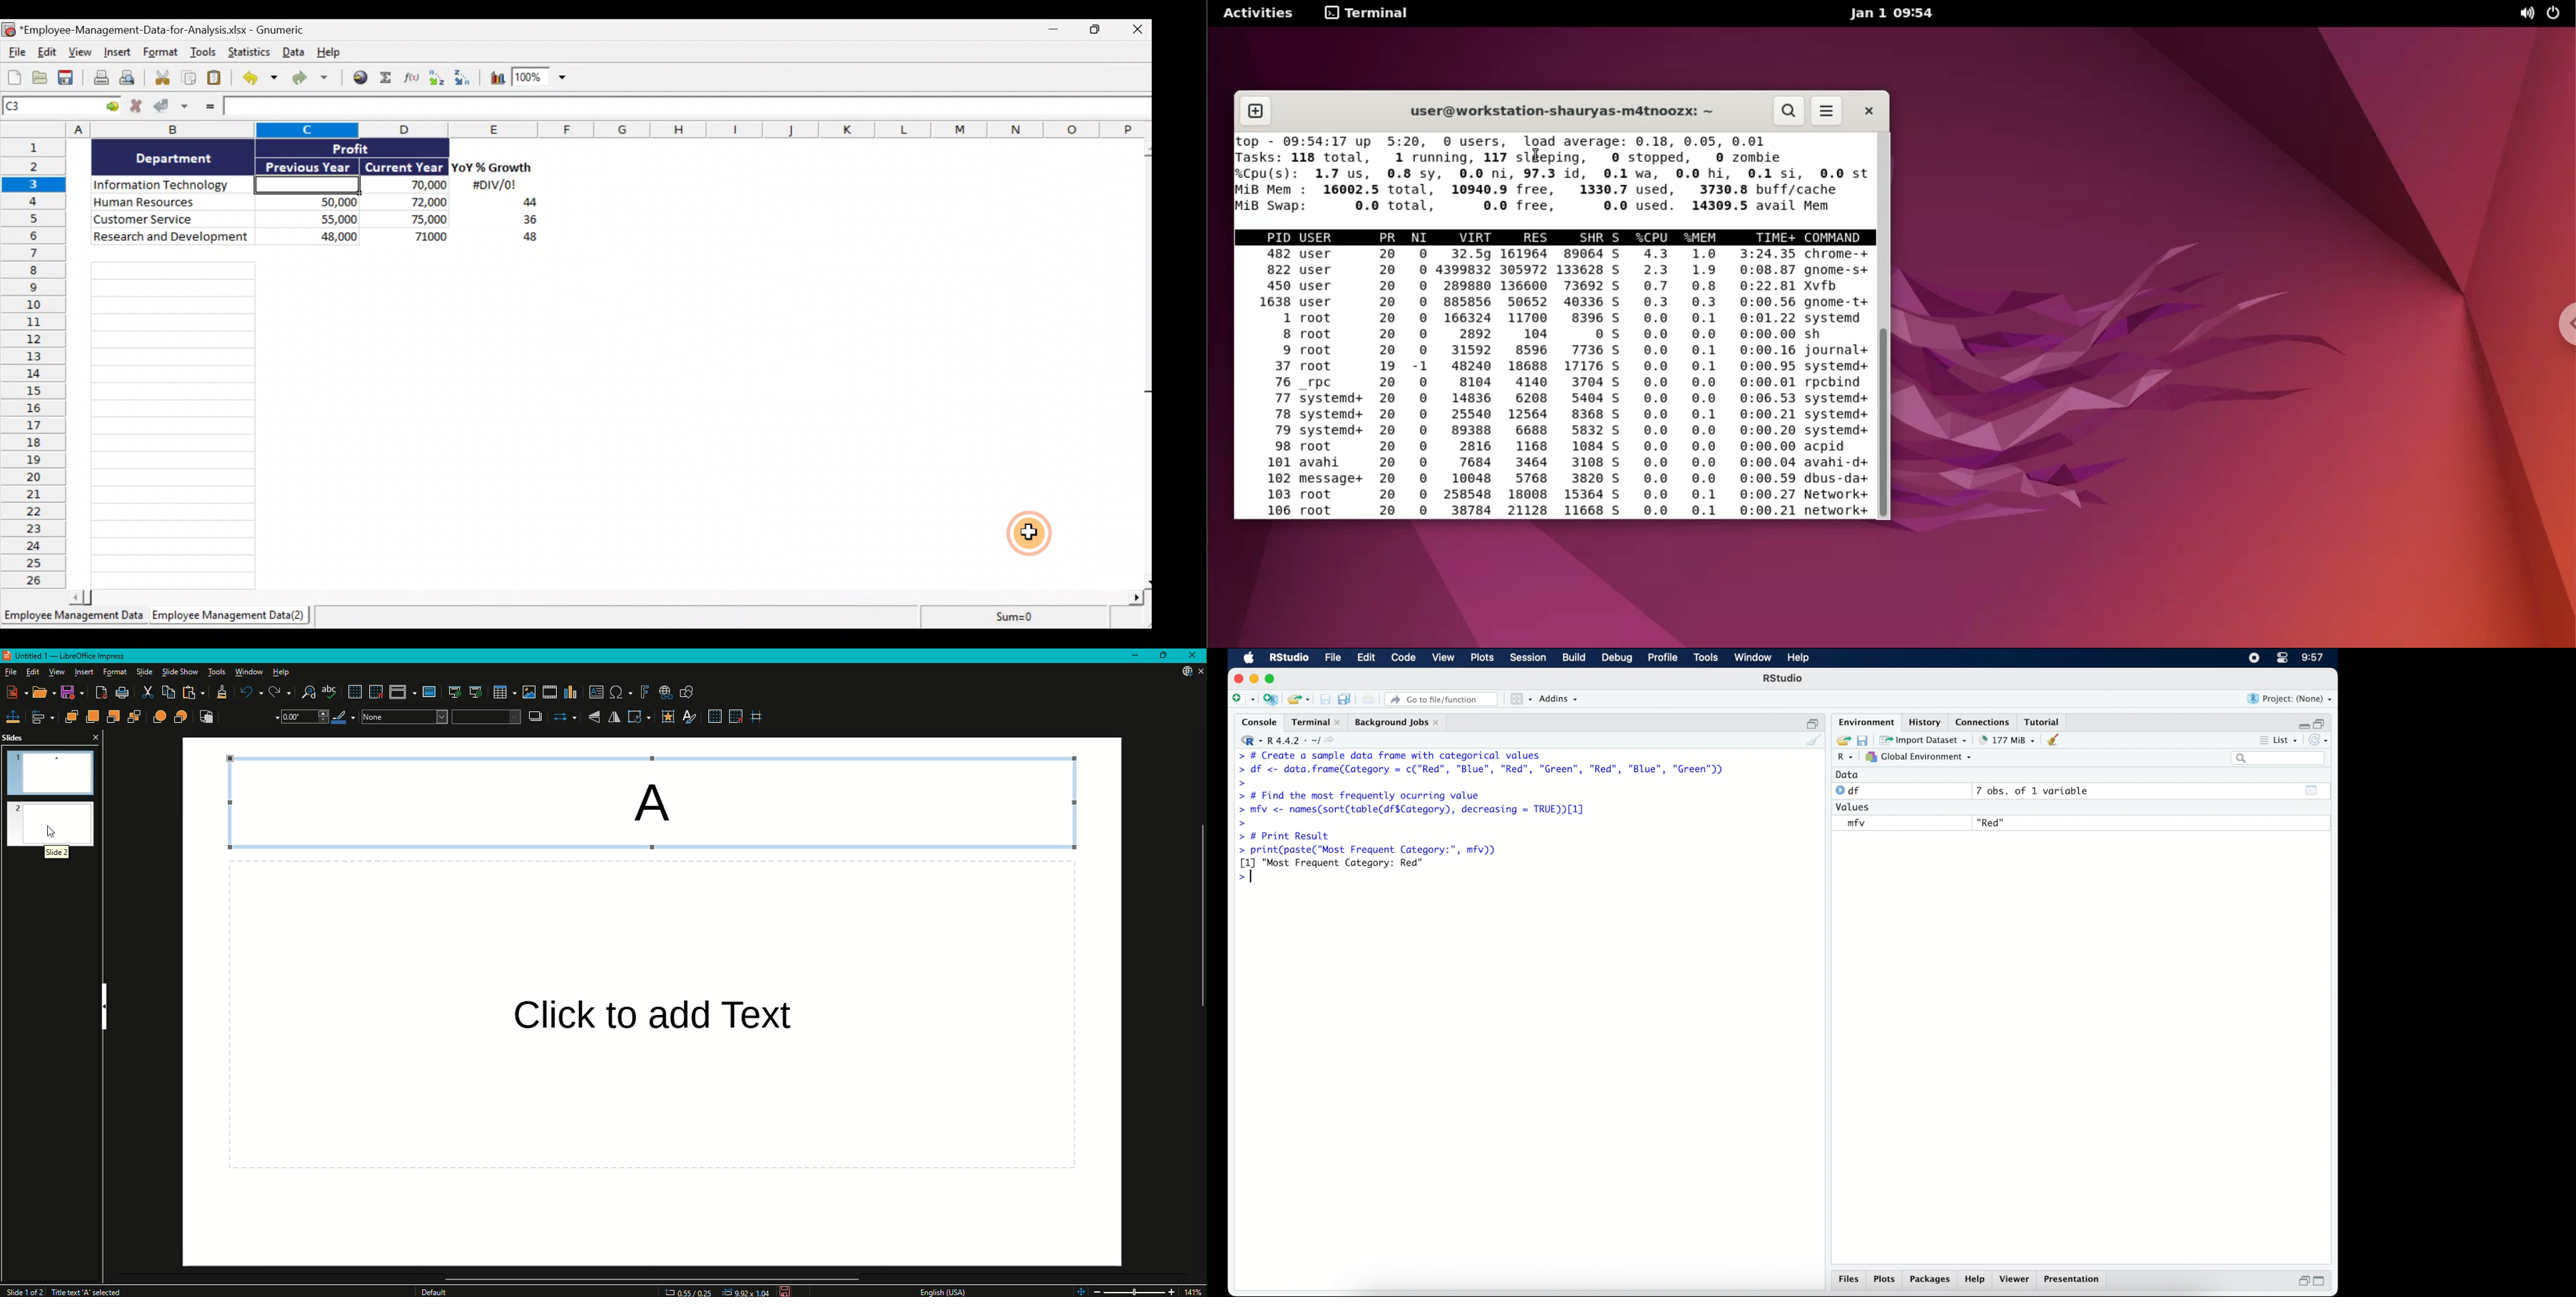  What do you see at coordinates (189, 78) in the screenshot?
I see `Copy selection` at bounding box center [189, 78].